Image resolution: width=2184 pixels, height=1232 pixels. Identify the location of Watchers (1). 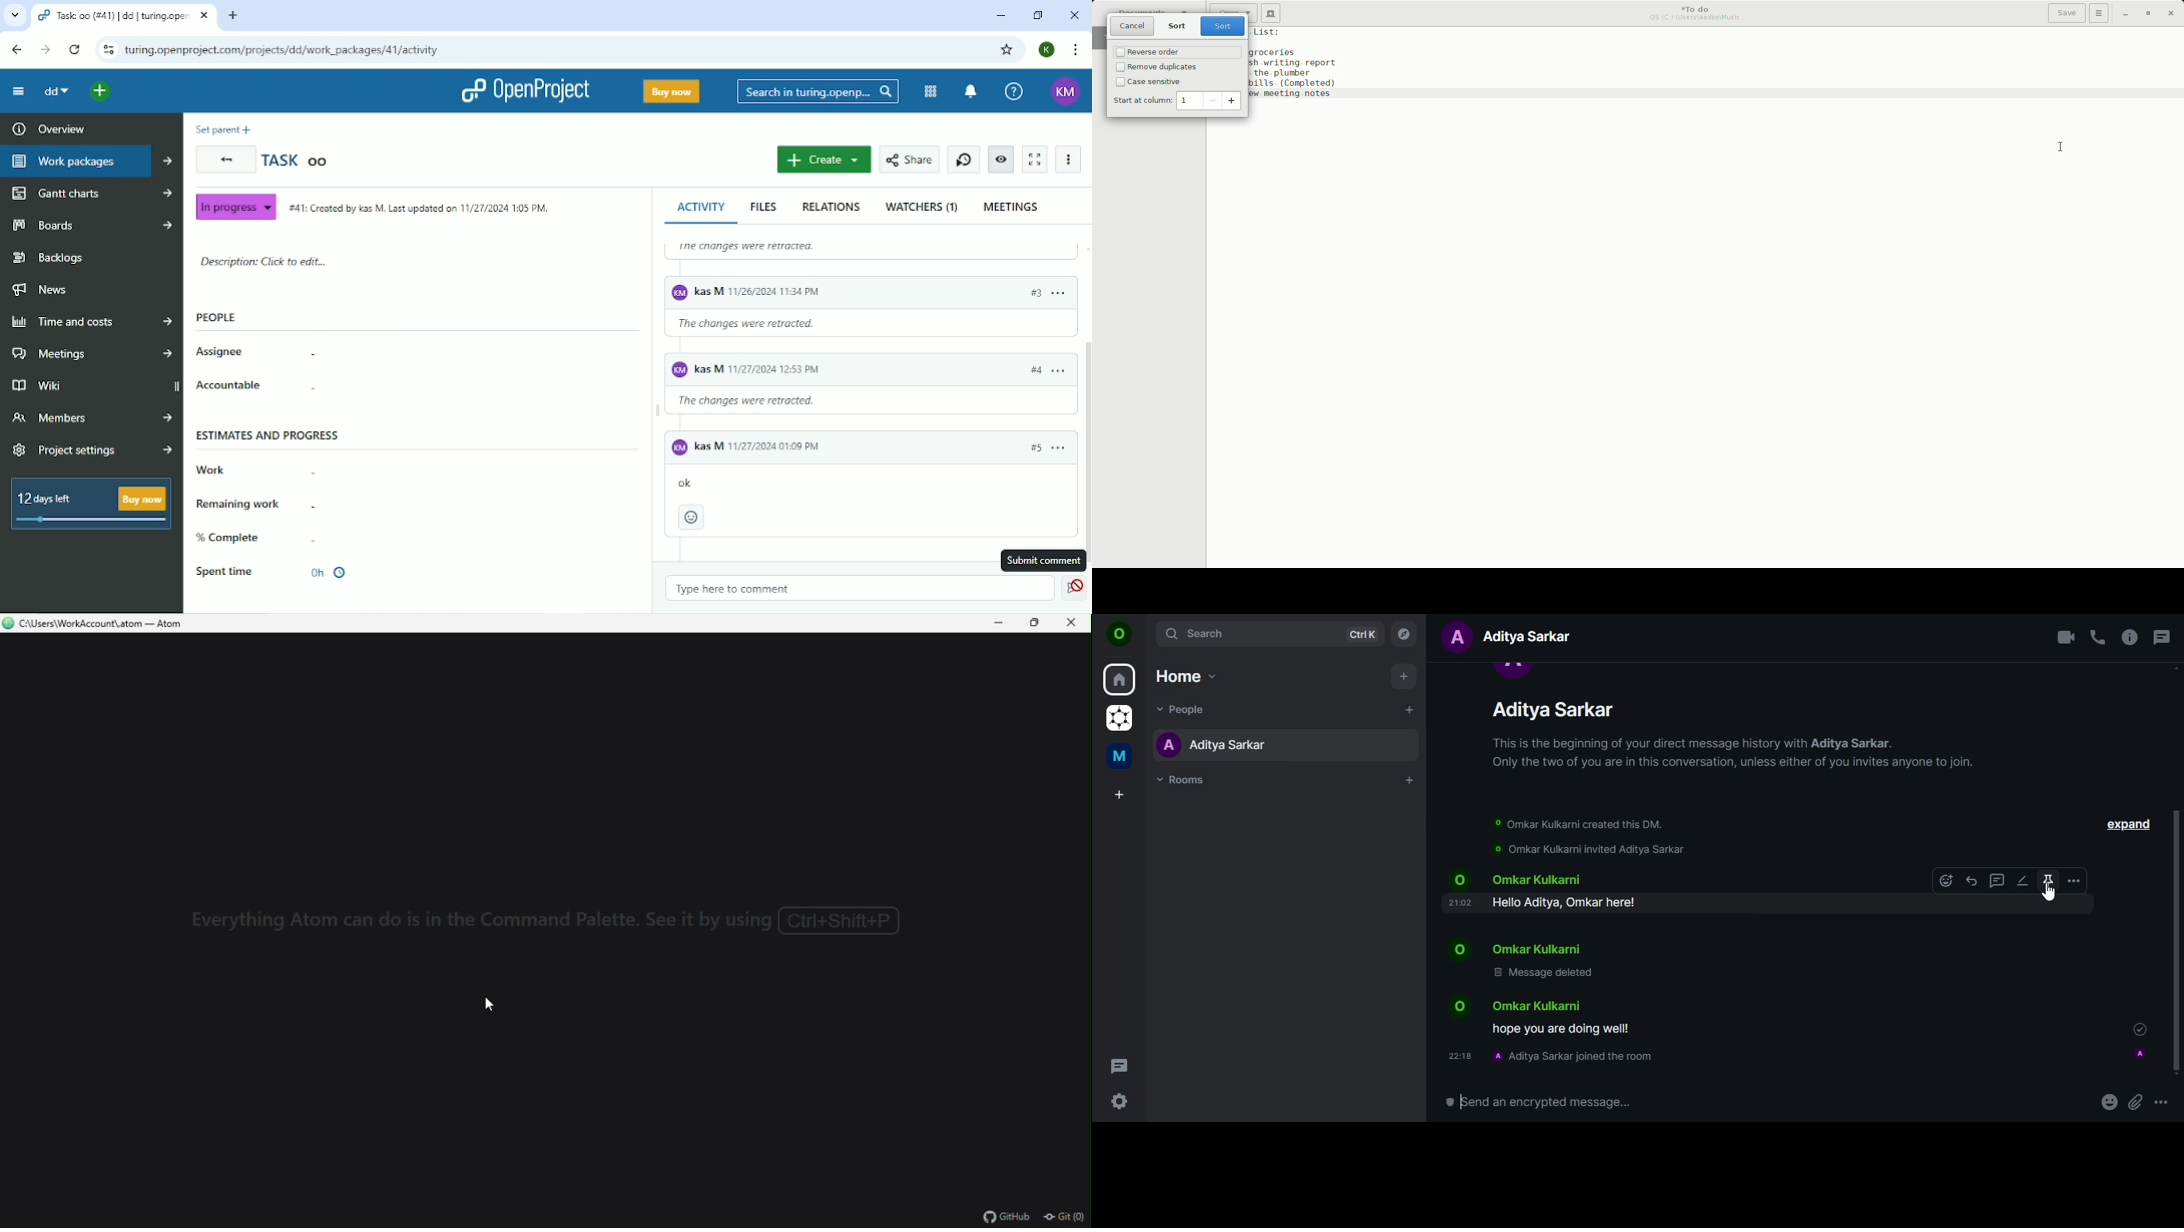
(921, 208).